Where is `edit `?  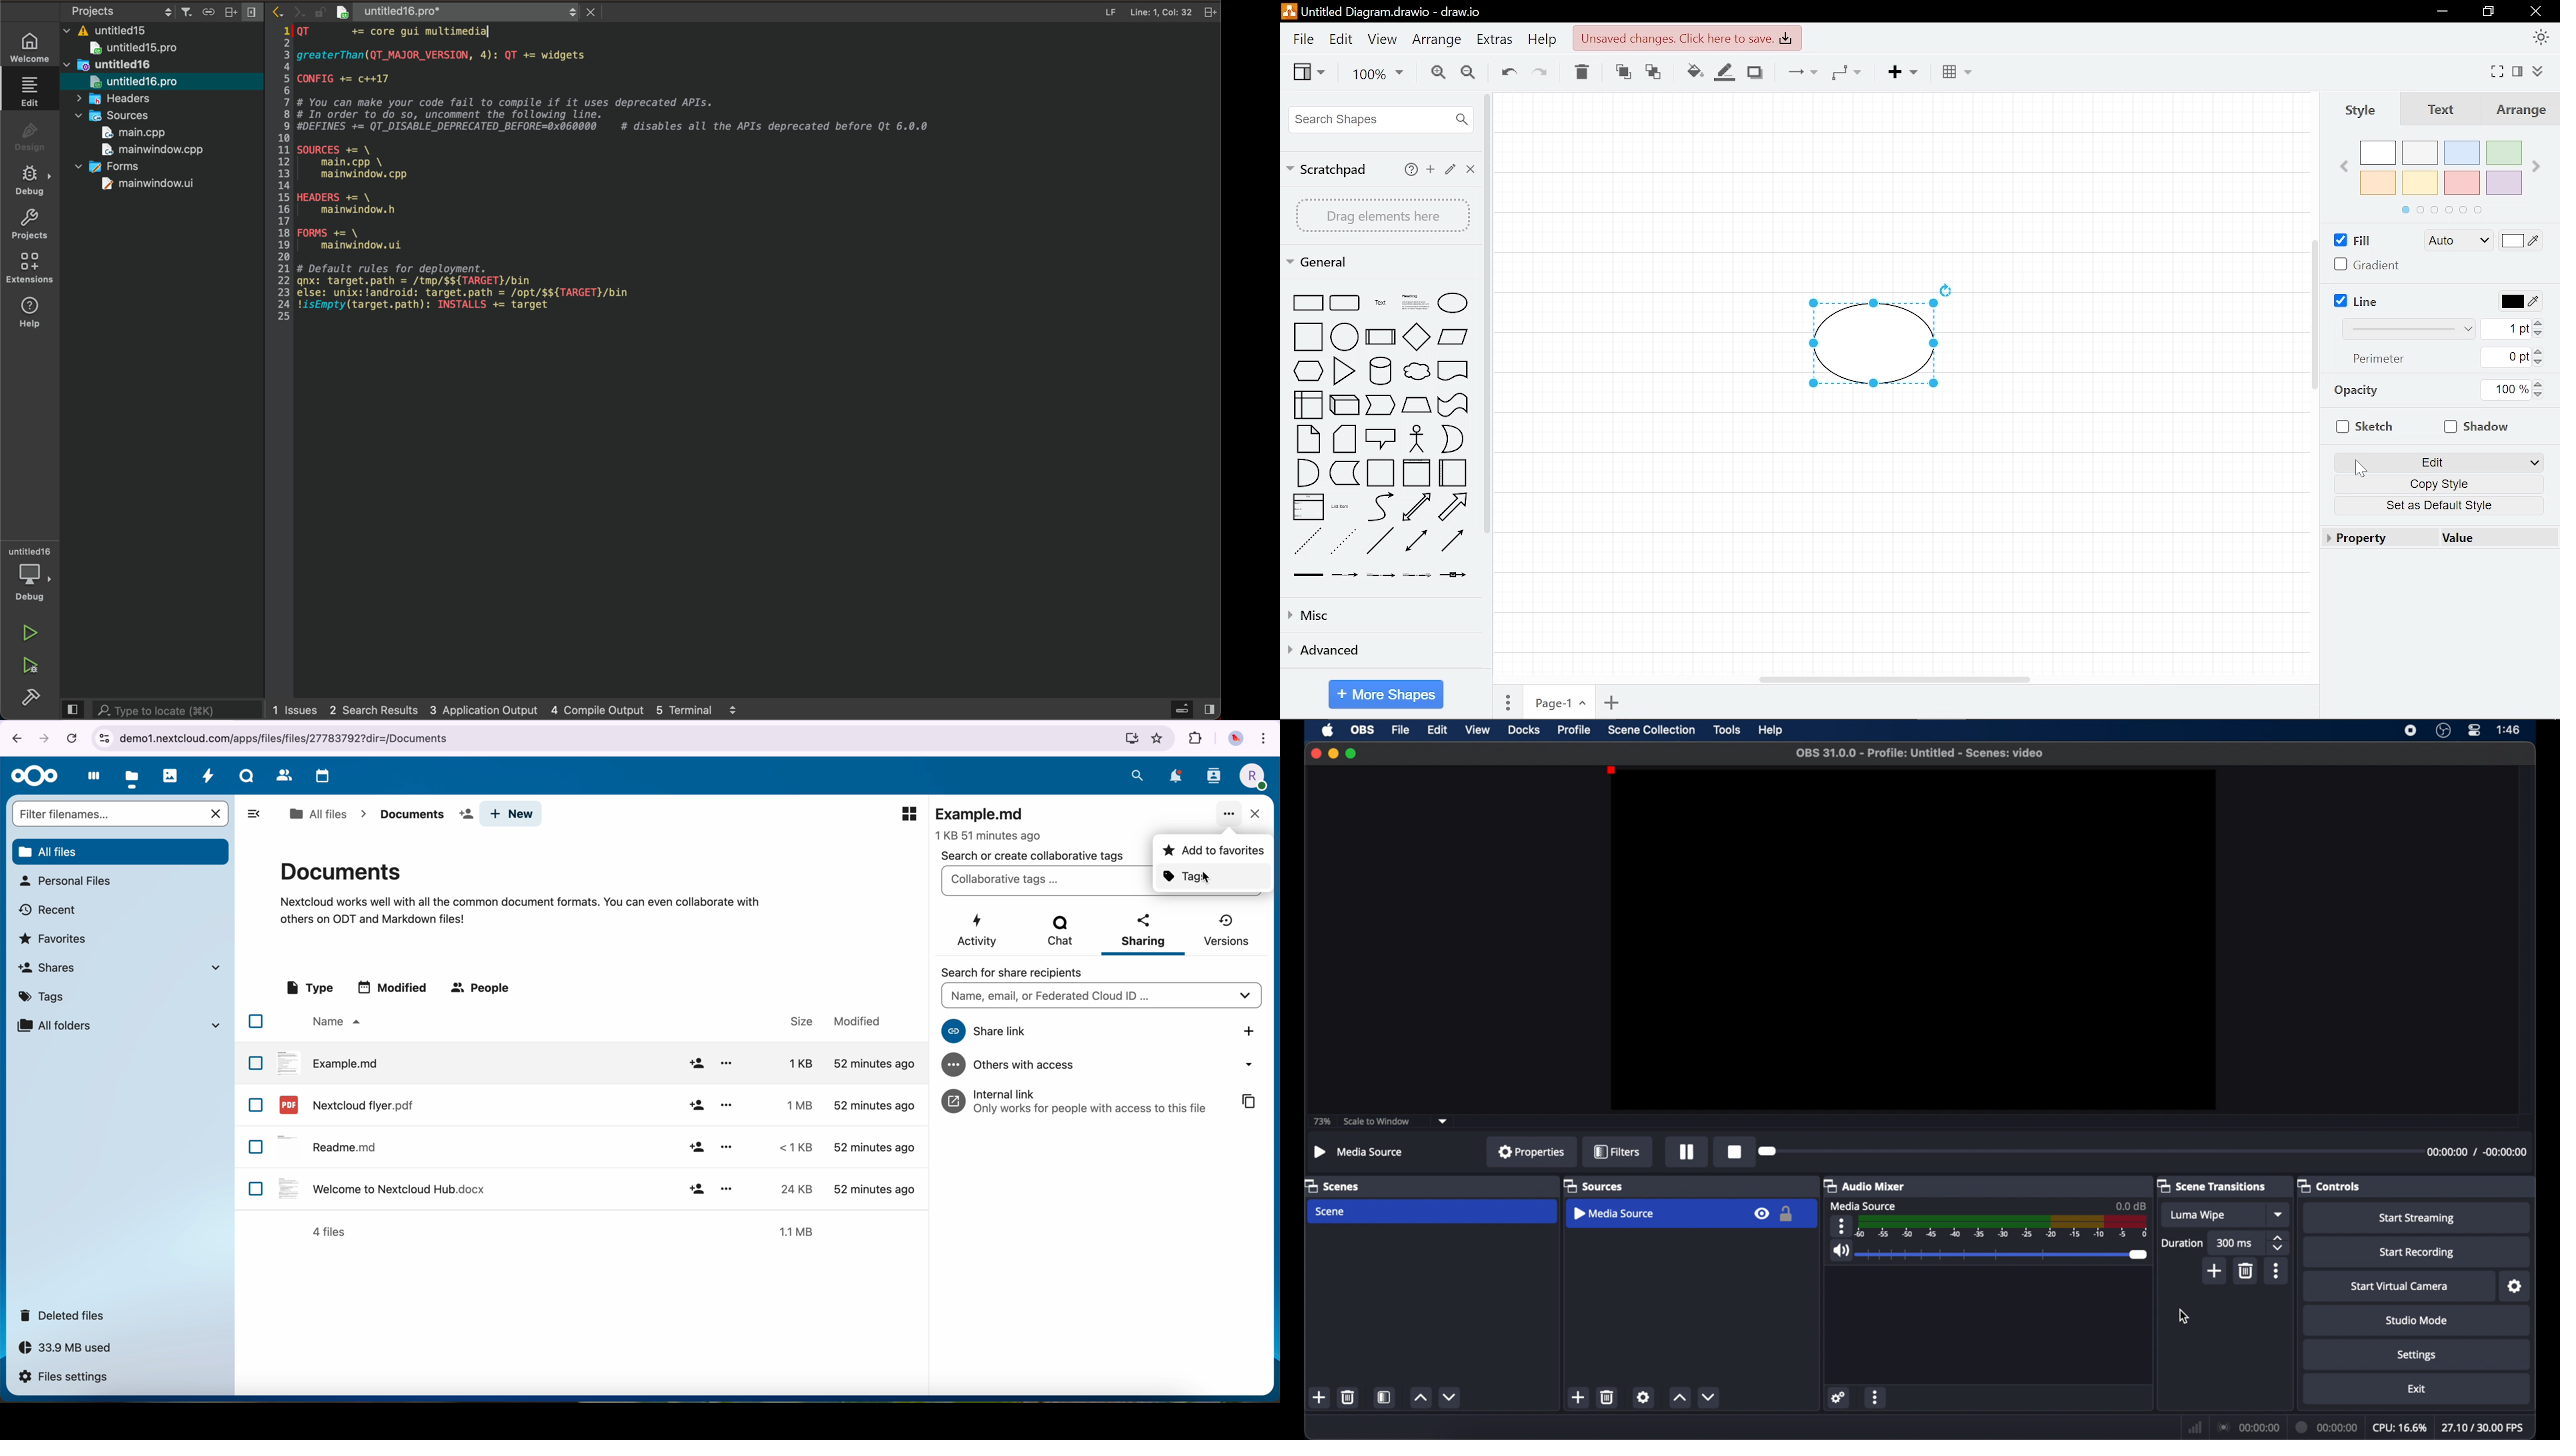
edit  is located at coordinates (1450, 167).